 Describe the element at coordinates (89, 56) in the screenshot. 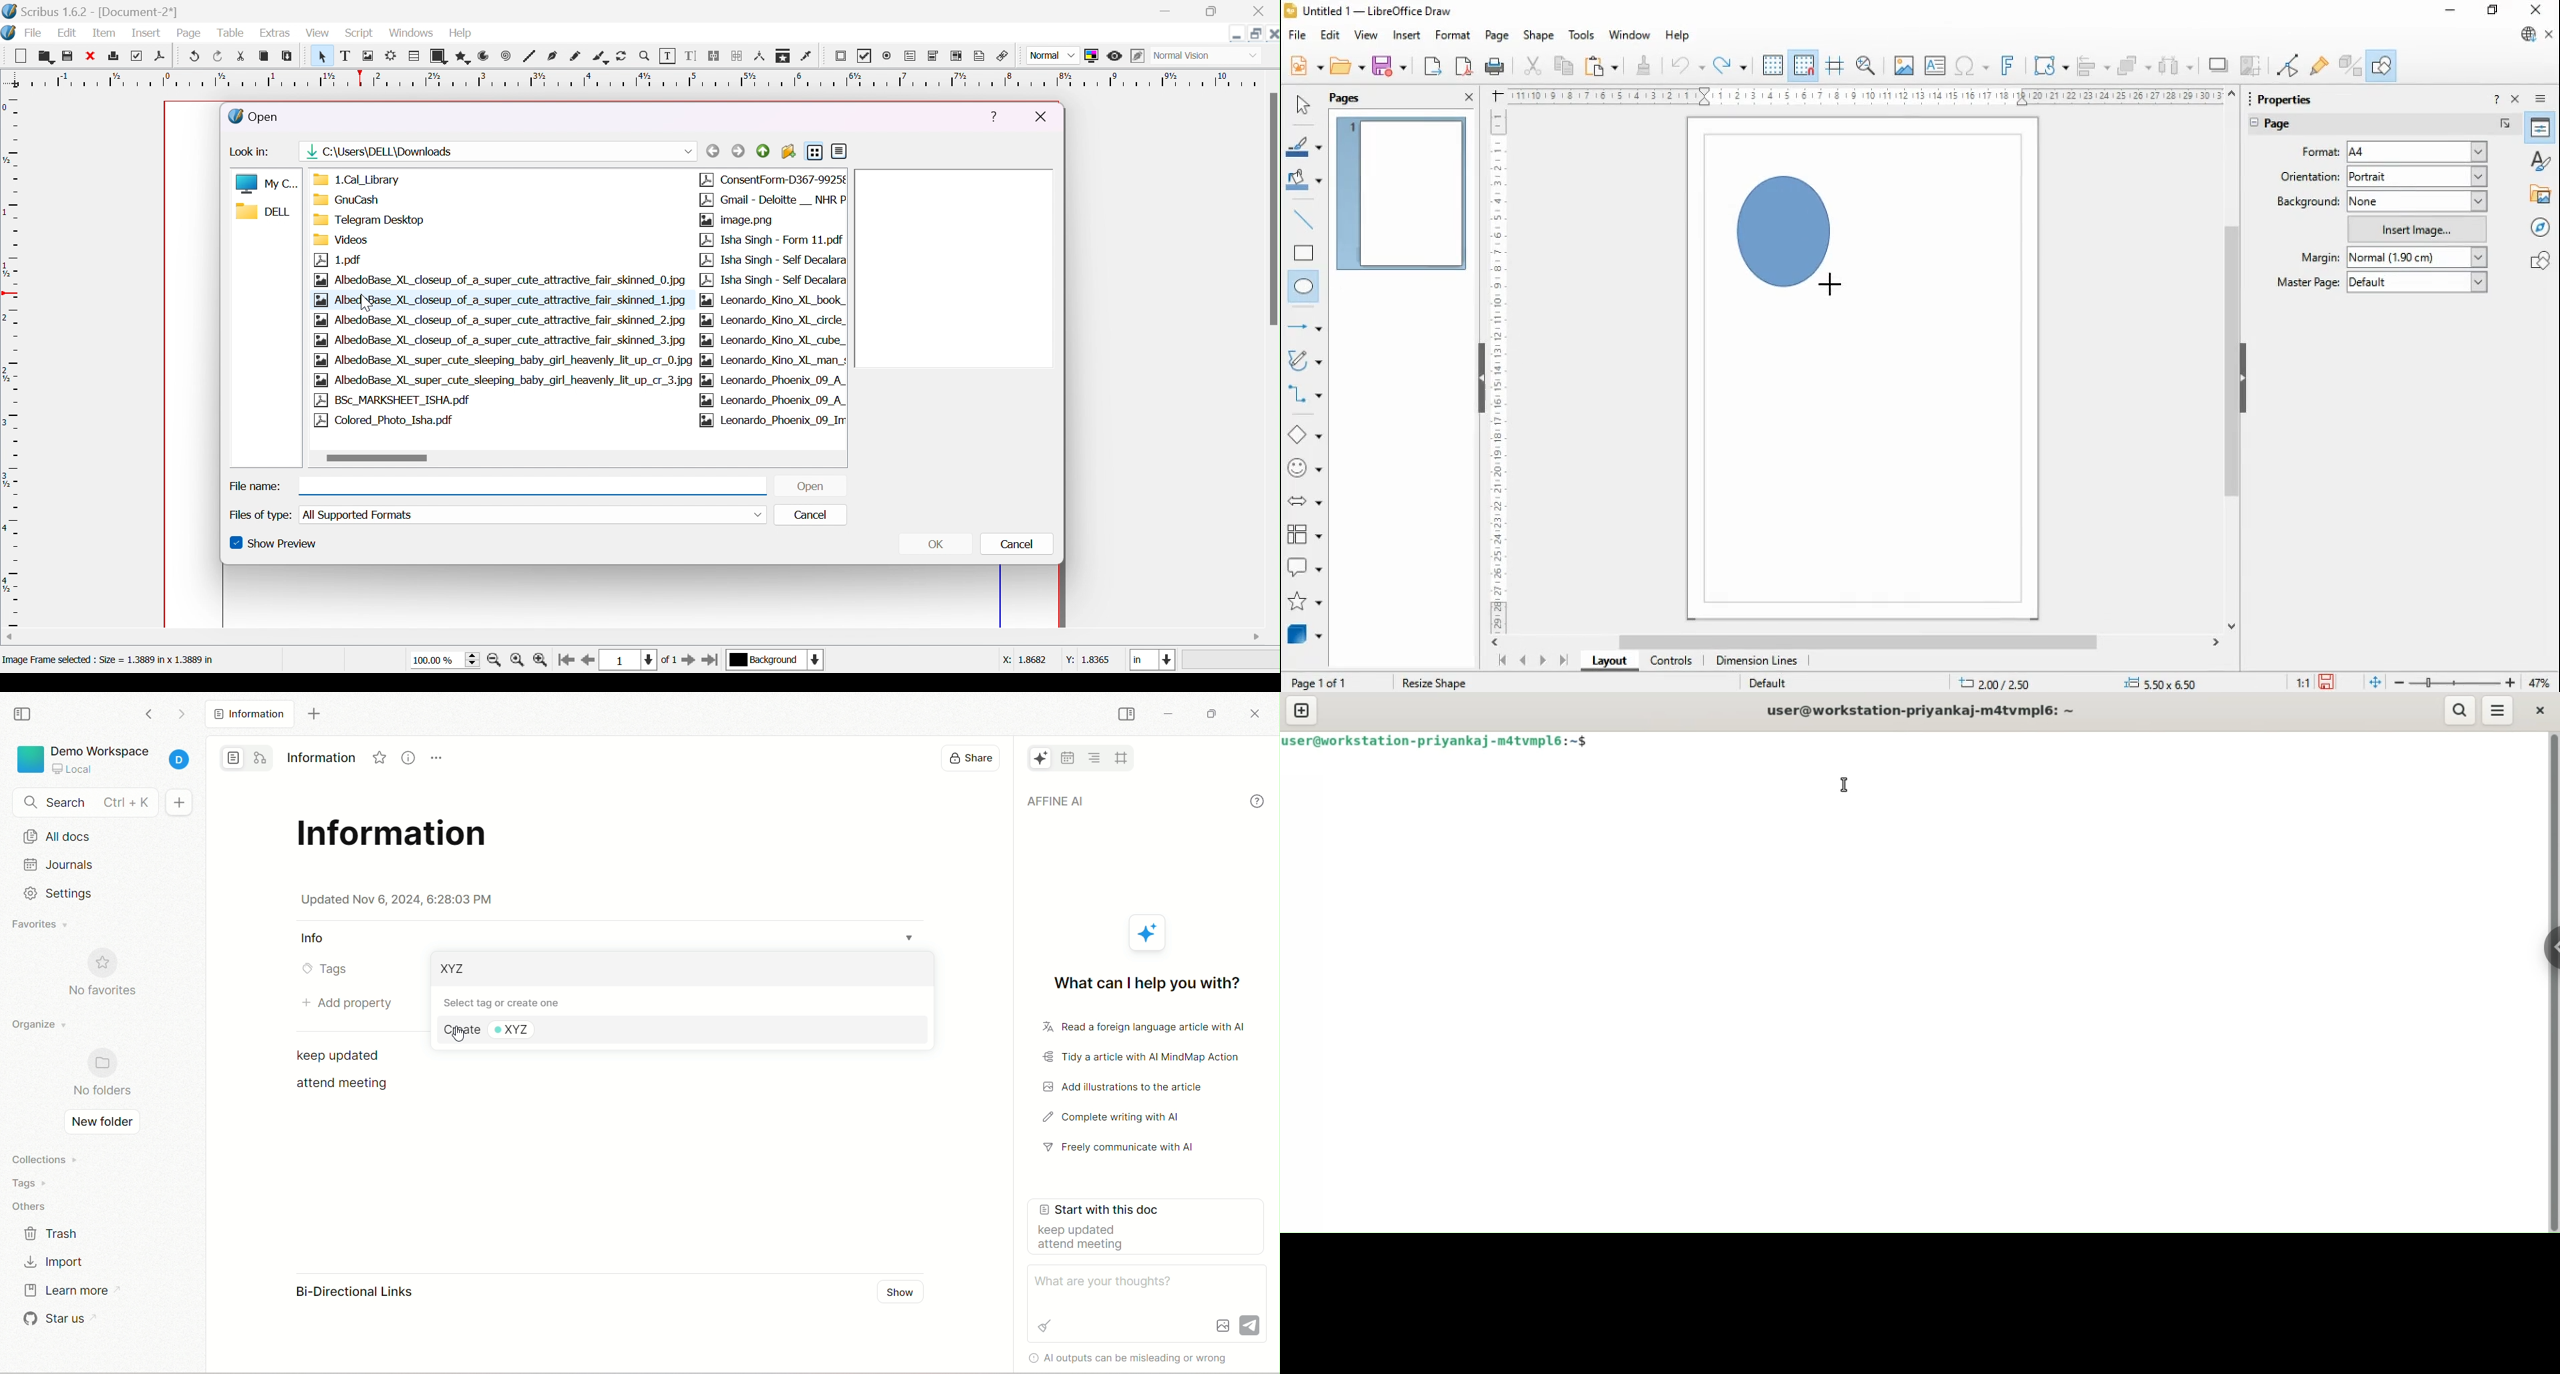

I see `close` at that location.